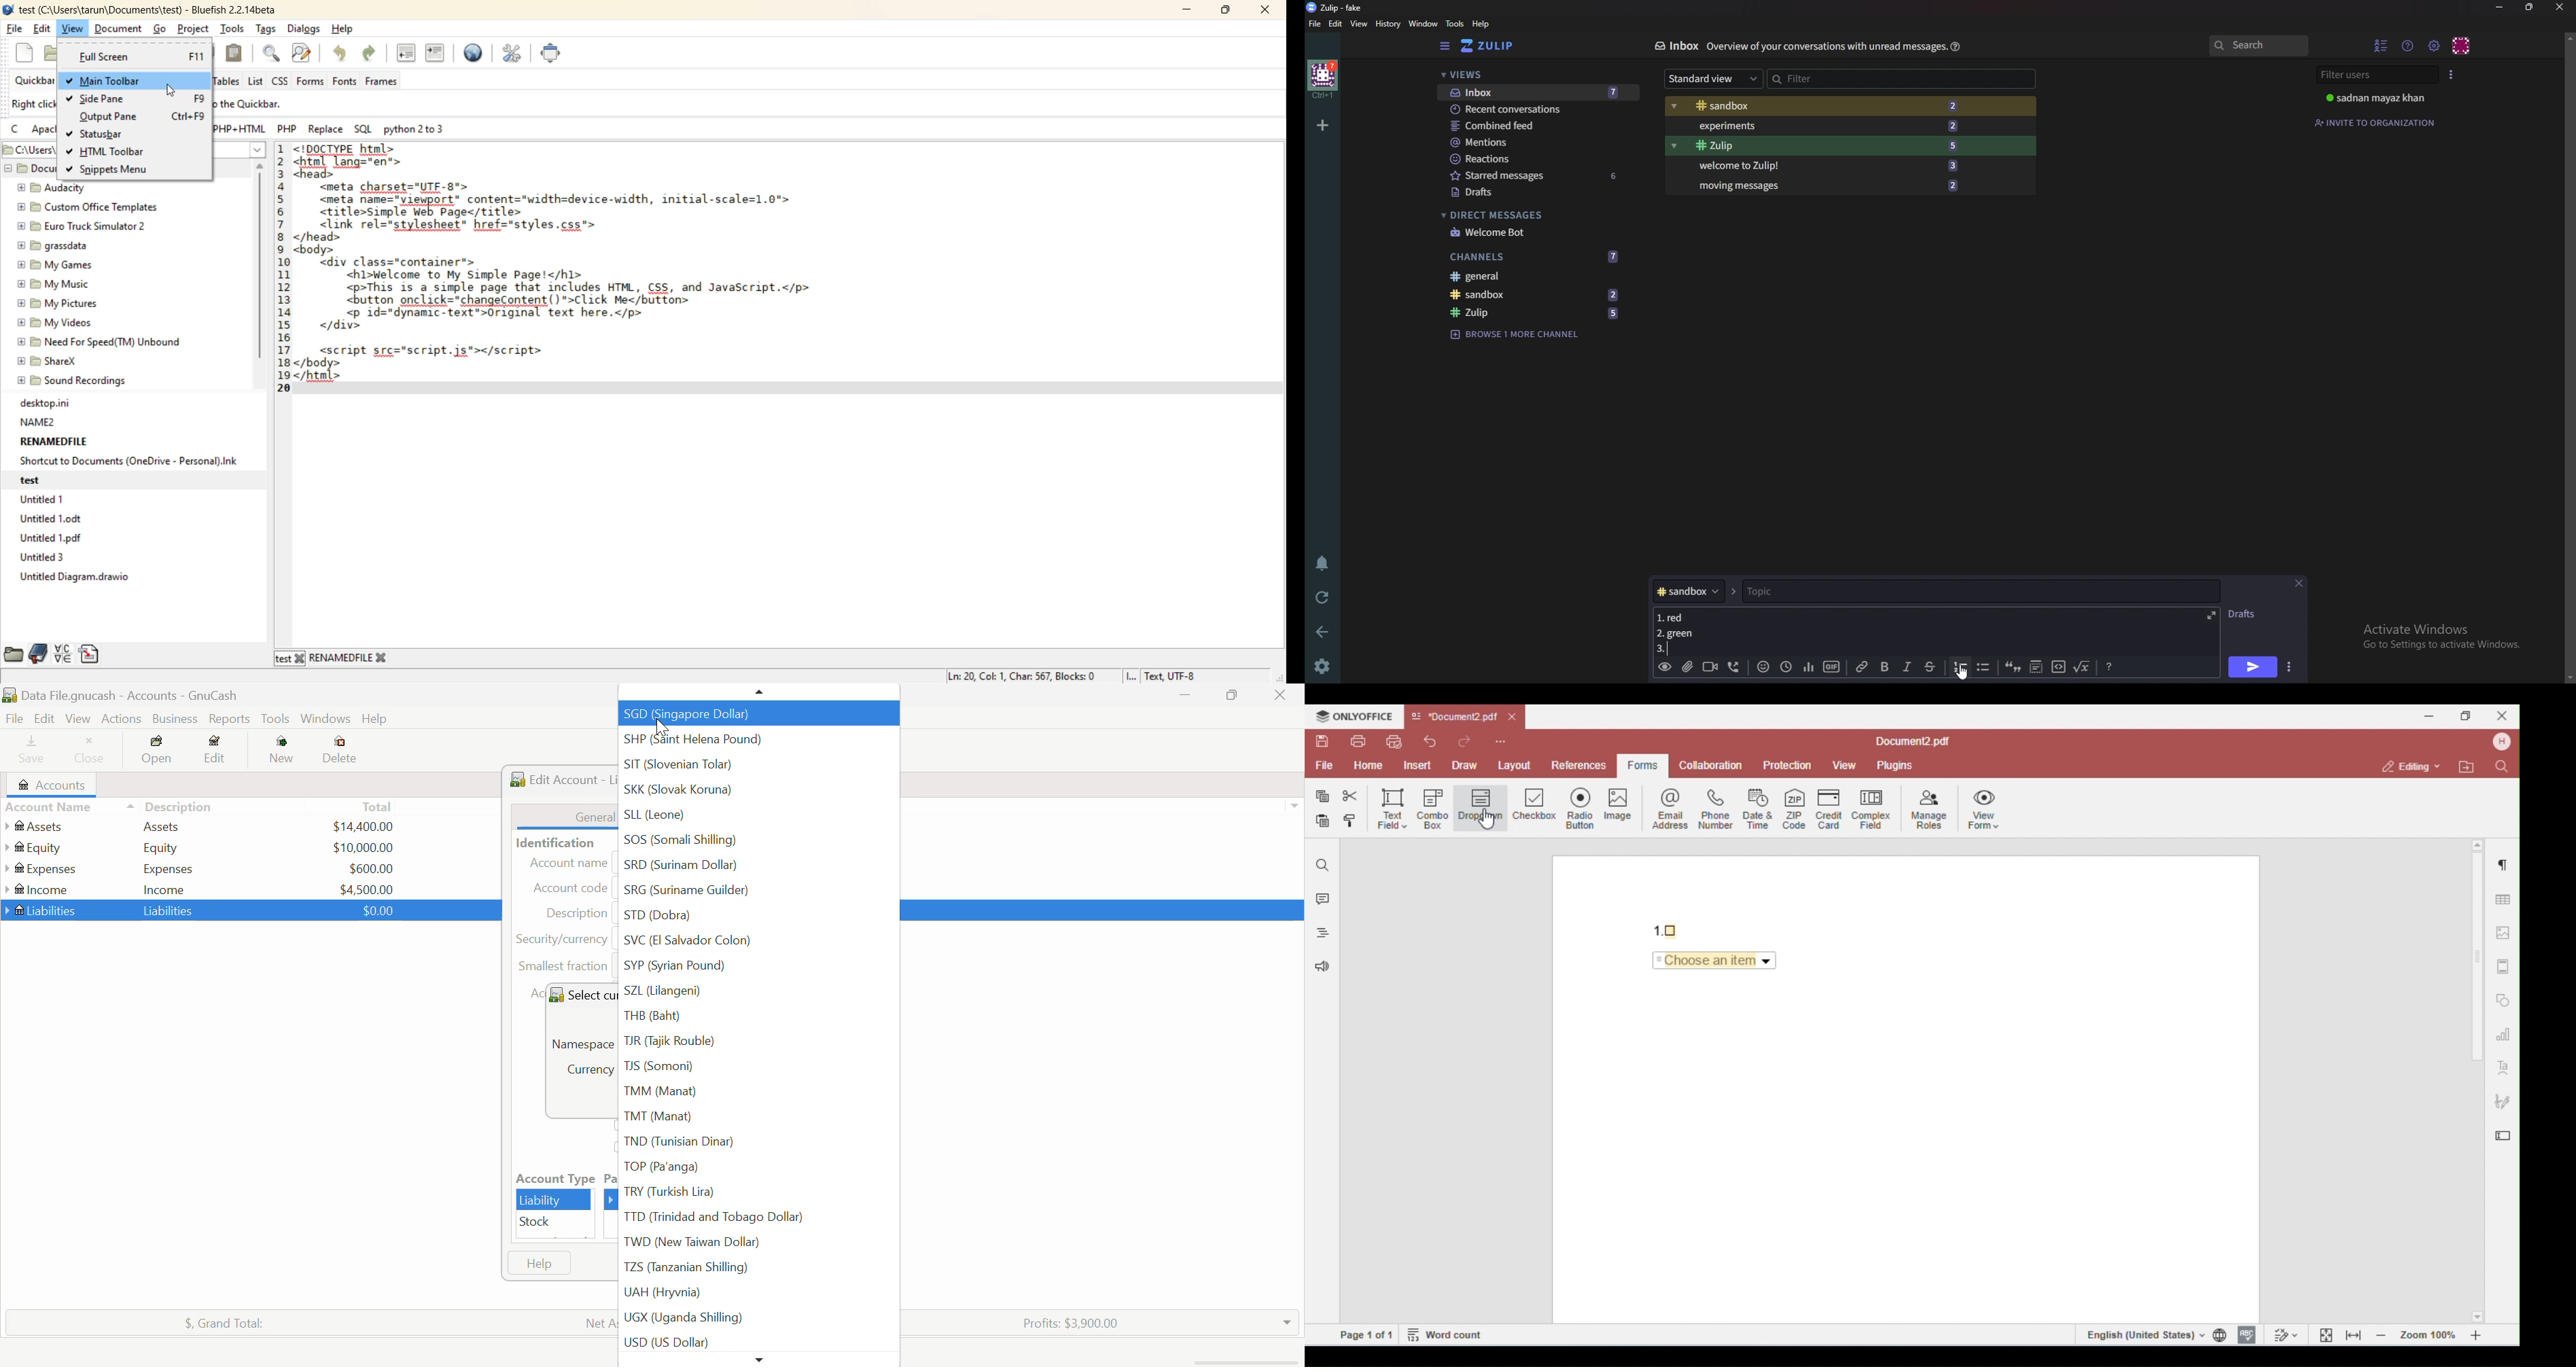 This screenshot has height=1372, width=2576. What do you see at coordinates (1284, 695) in the screenshot?
I see `Close Window` at bounding box center [1284, 695].